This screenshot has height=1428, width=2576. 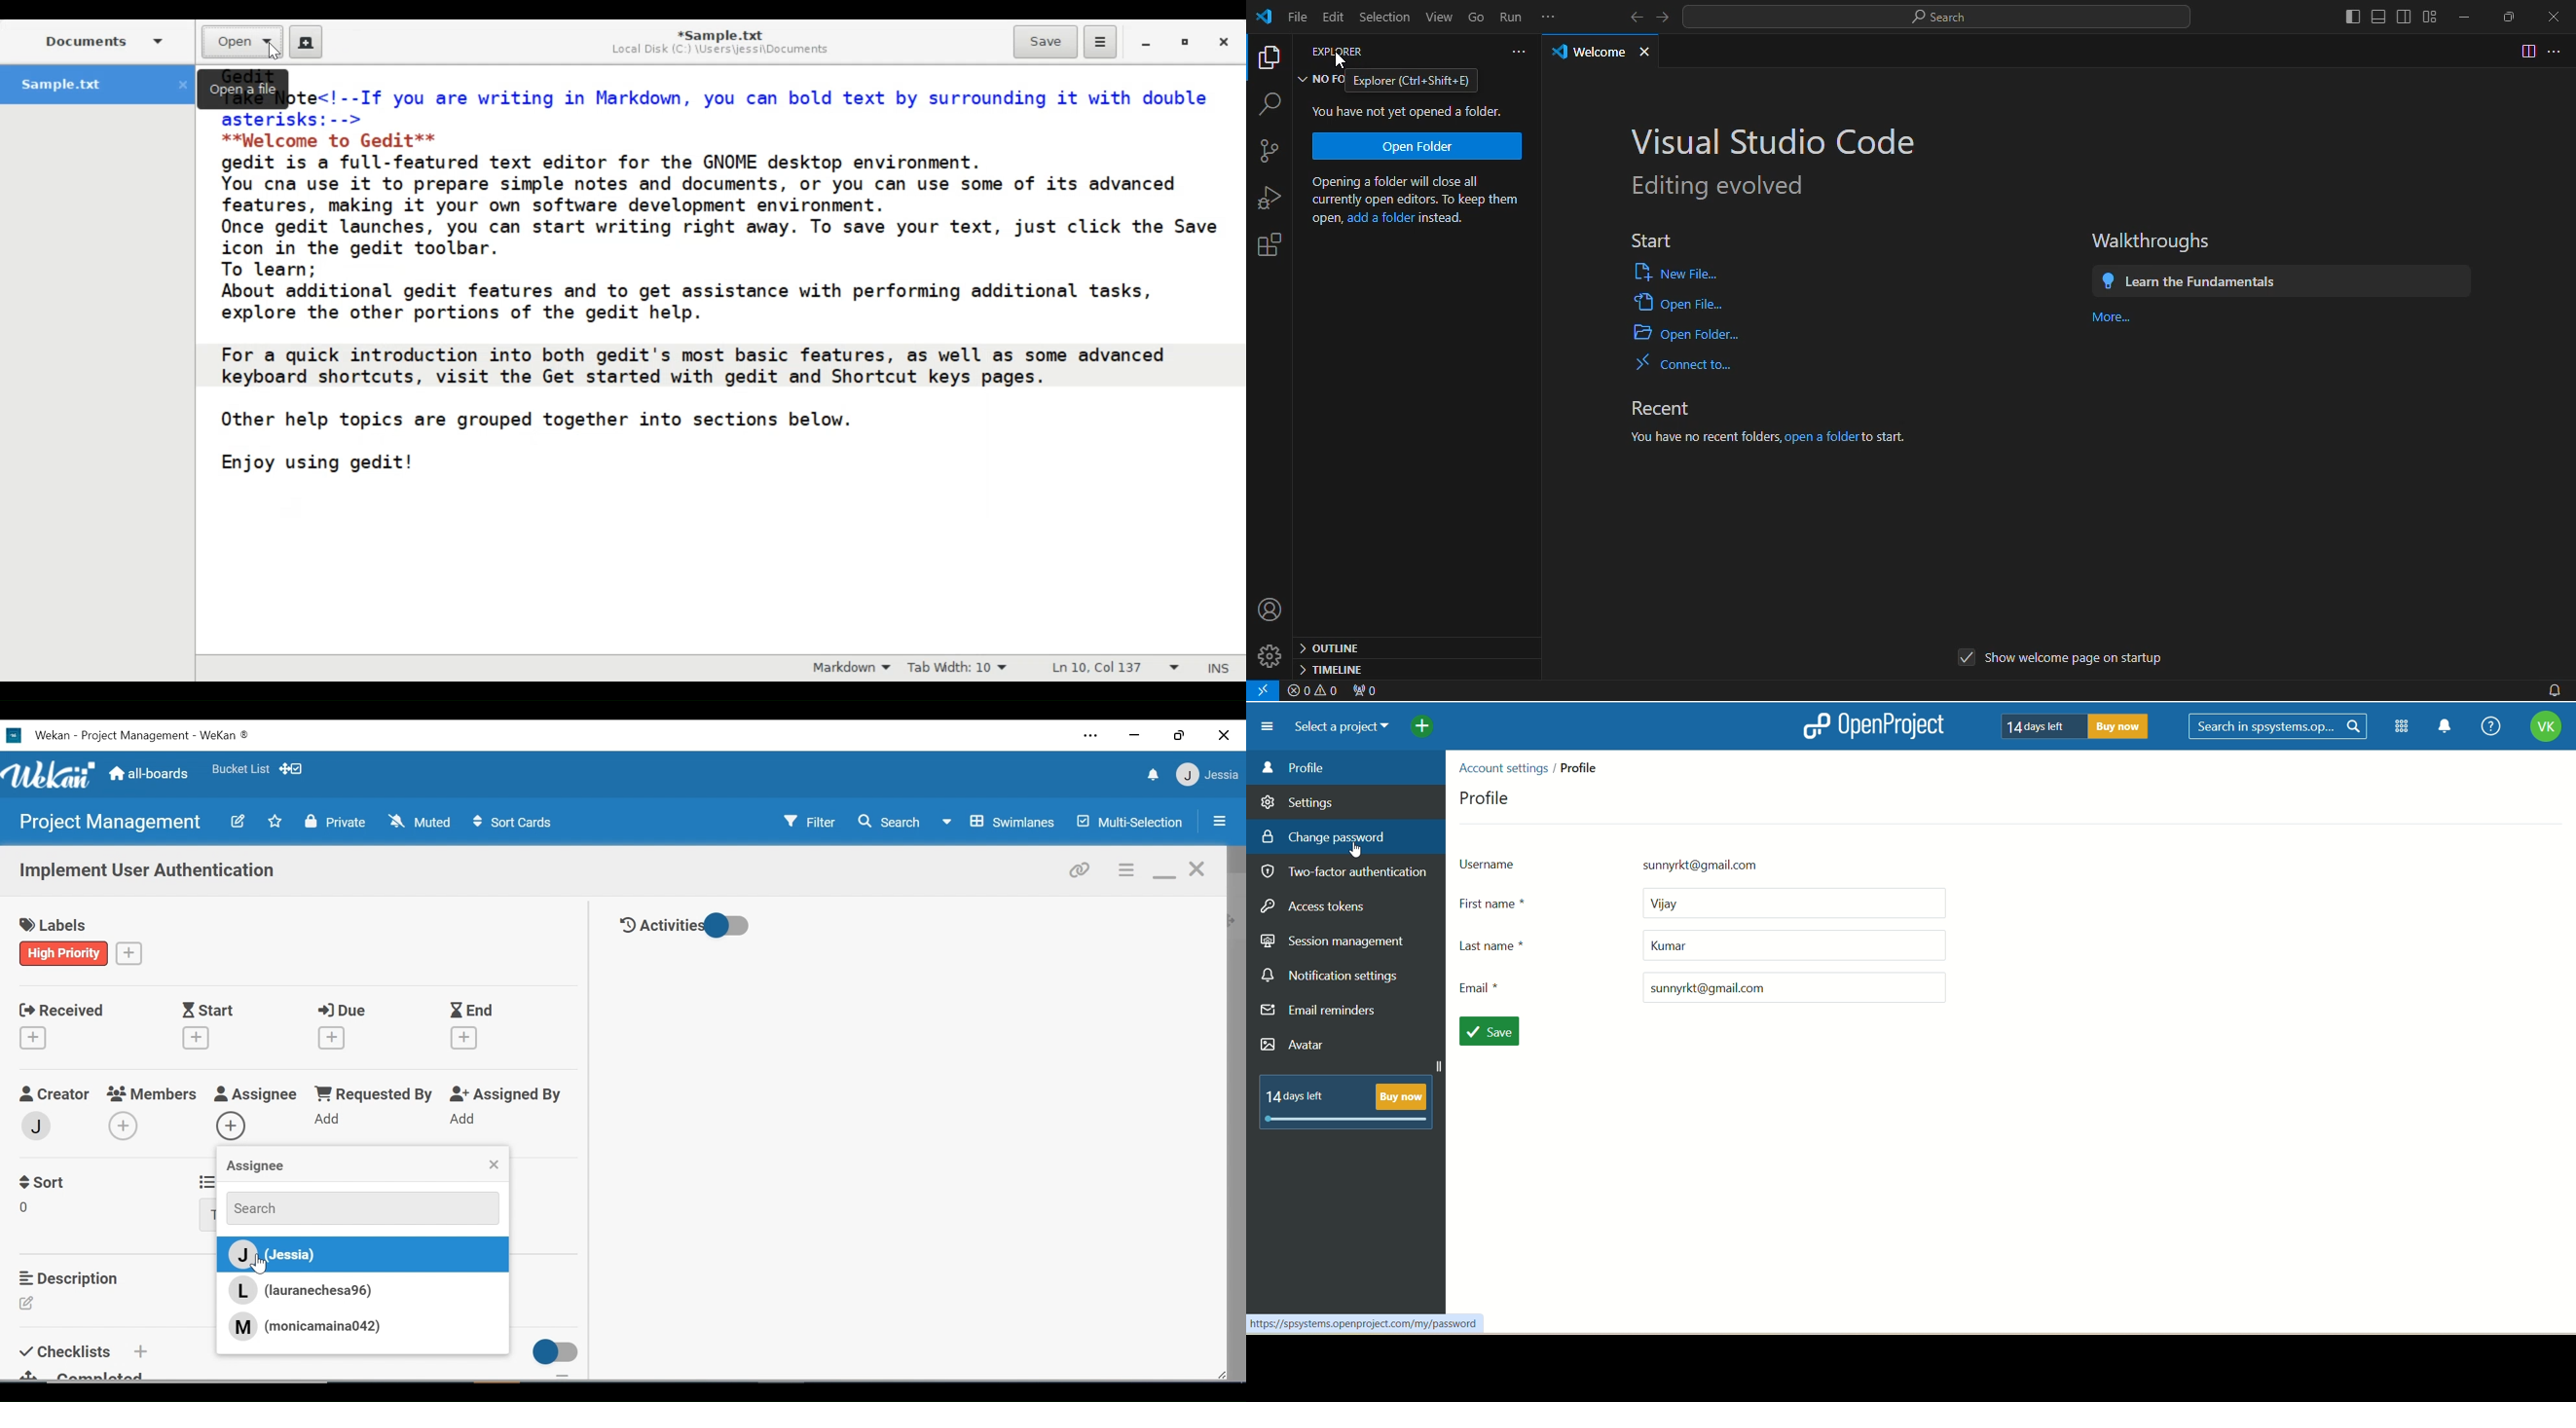 What do you see at coordinates (2070, 725) in the screenshot?
I see `text` at bounding box center [2070, 725].